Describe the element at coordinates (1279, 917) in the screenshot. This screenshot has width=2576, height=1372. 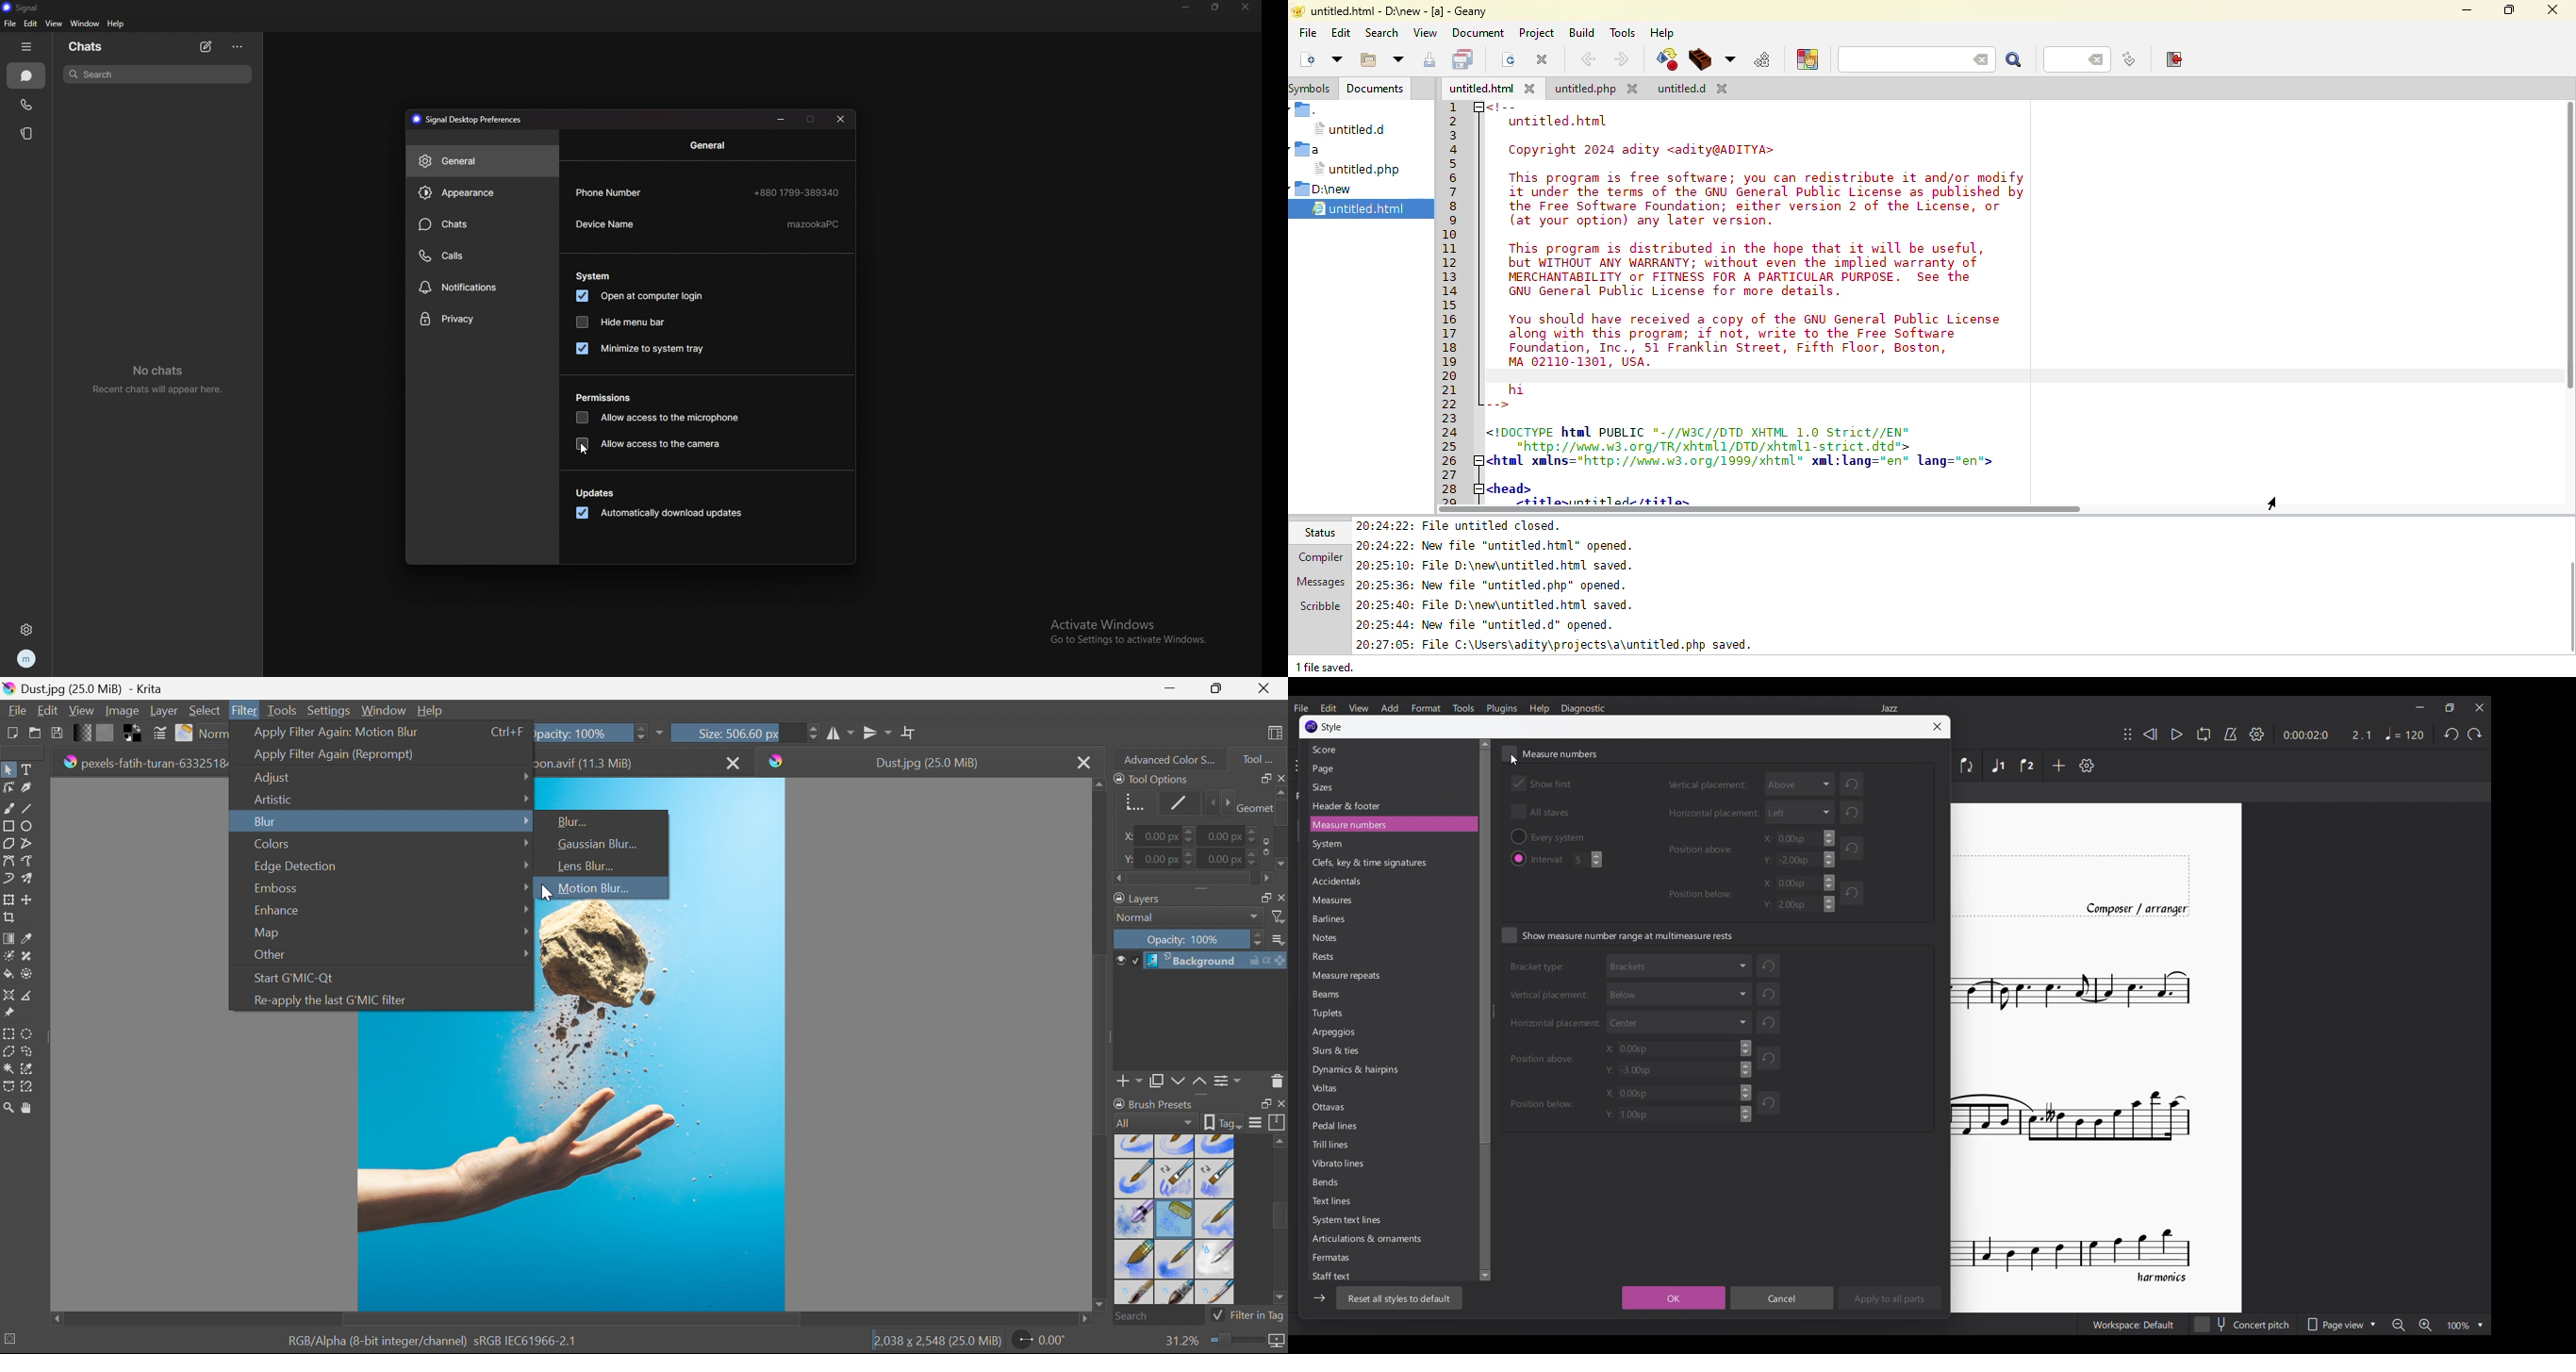
I see `Filter` at that location.